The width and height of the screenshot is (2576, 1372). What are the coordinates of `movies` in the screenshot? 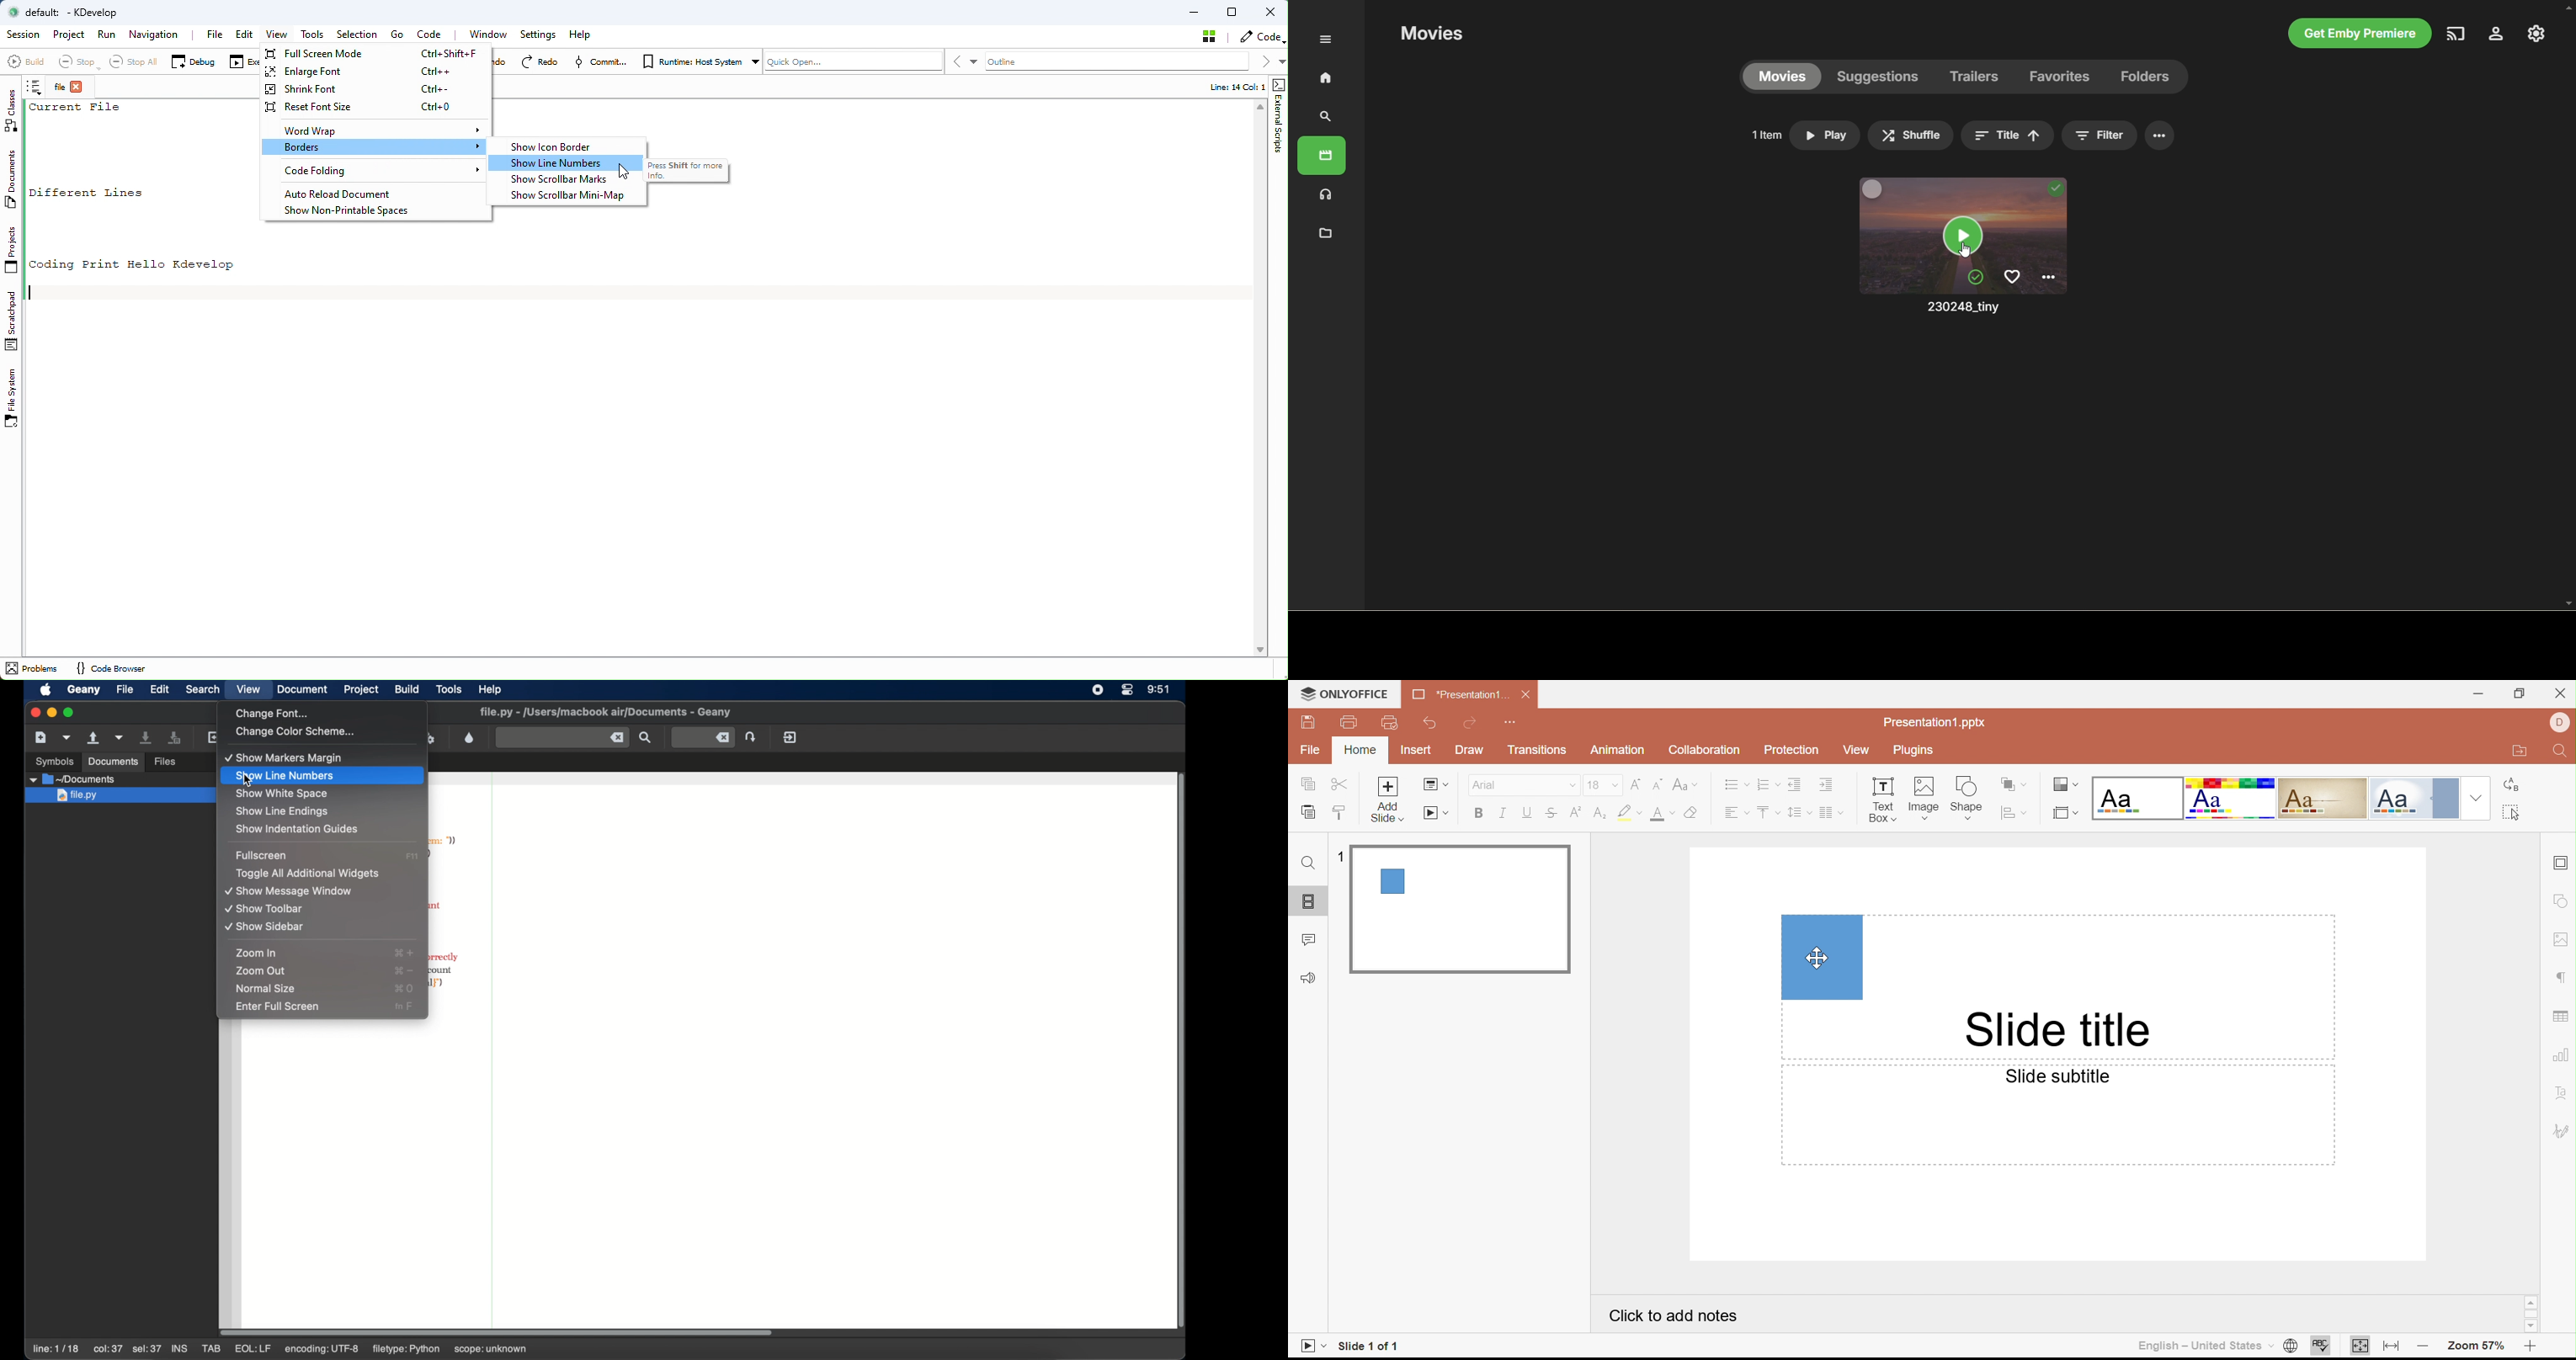 It's located at (1434, 35).